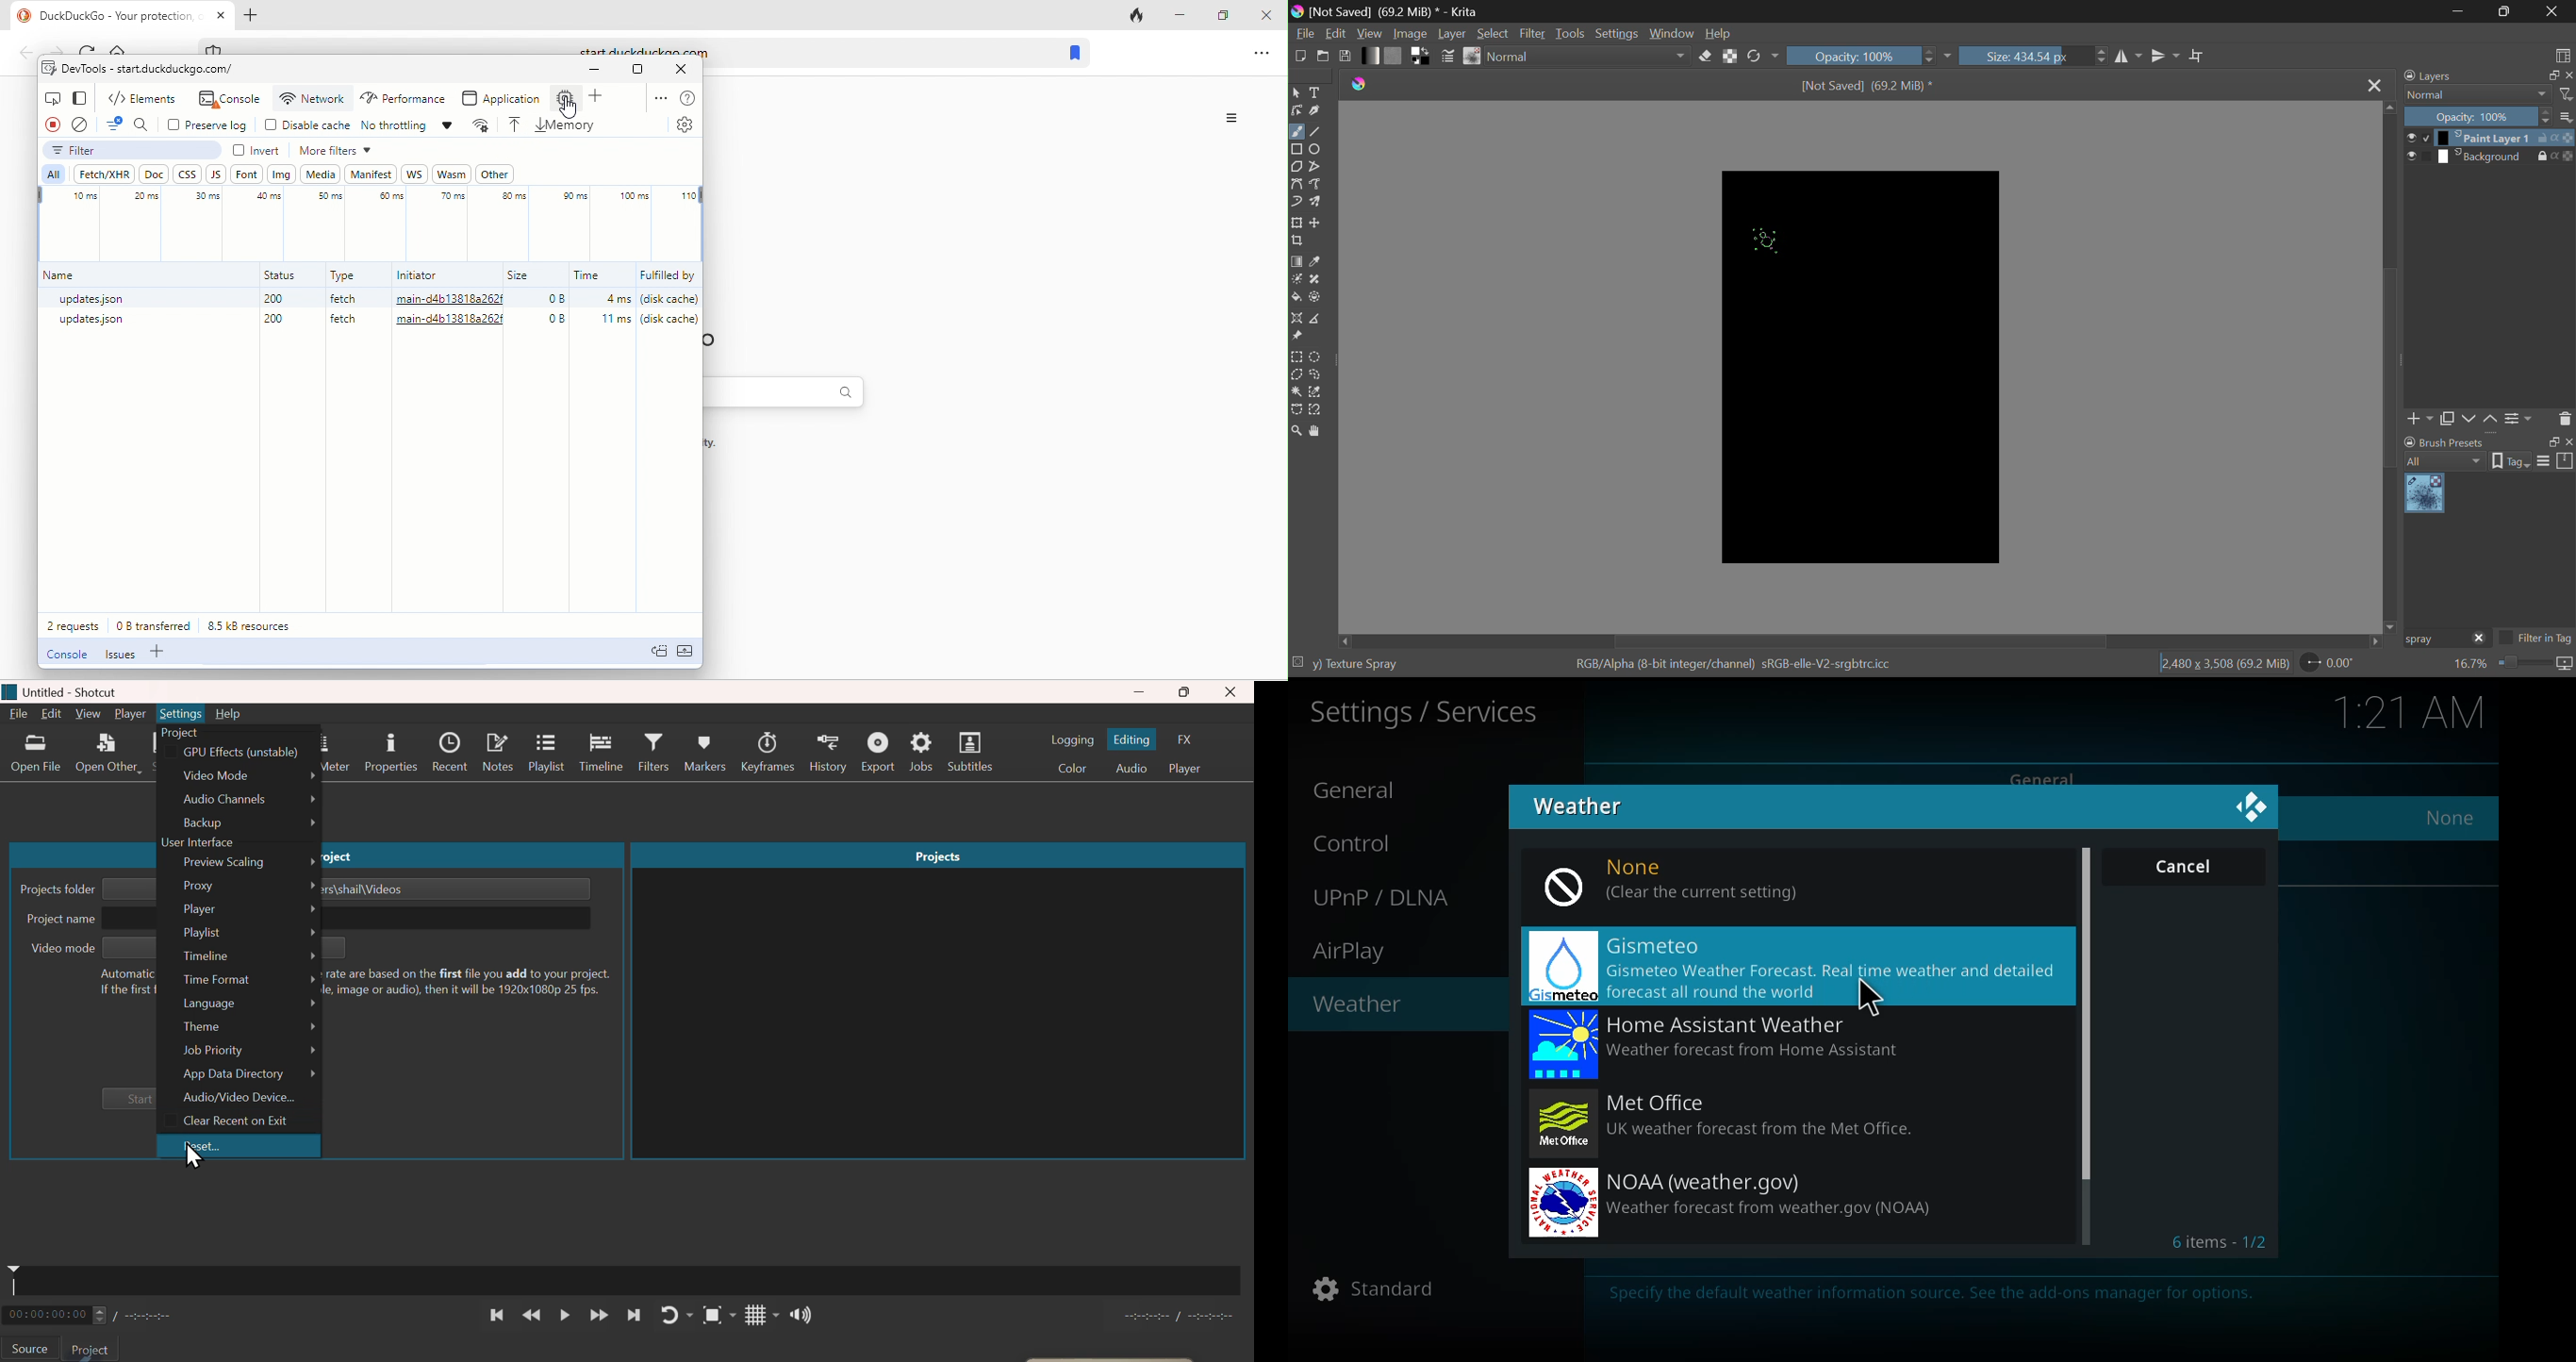  Describe the element at coordinates (656, 656) in the screenshot. I see `doc quick view` at that location.